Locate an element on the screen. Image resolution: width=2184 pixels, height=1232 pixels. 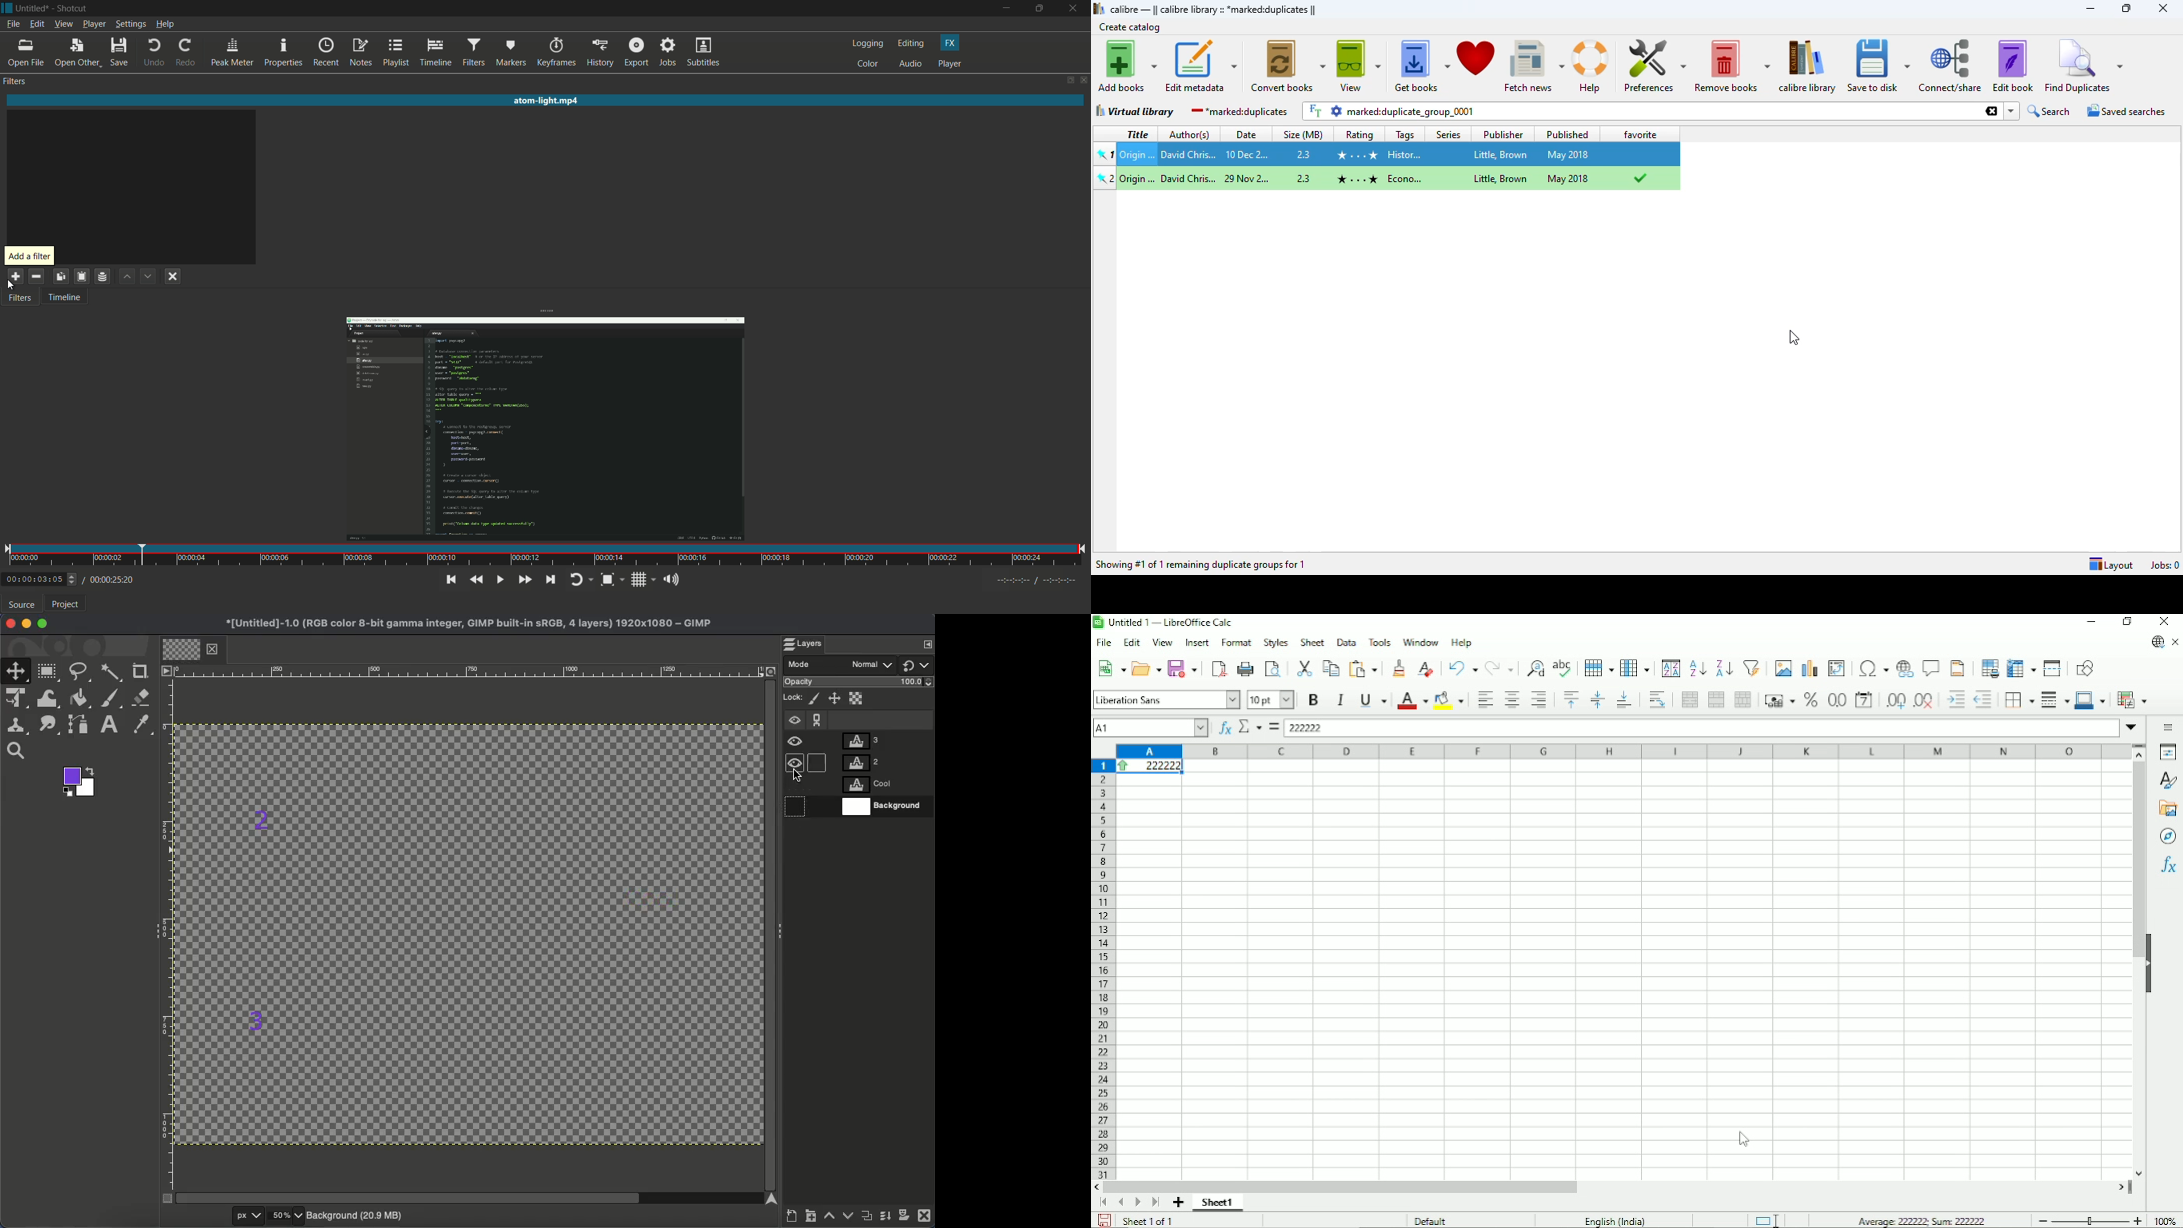
Insert is located at coordinates (1195, 643).